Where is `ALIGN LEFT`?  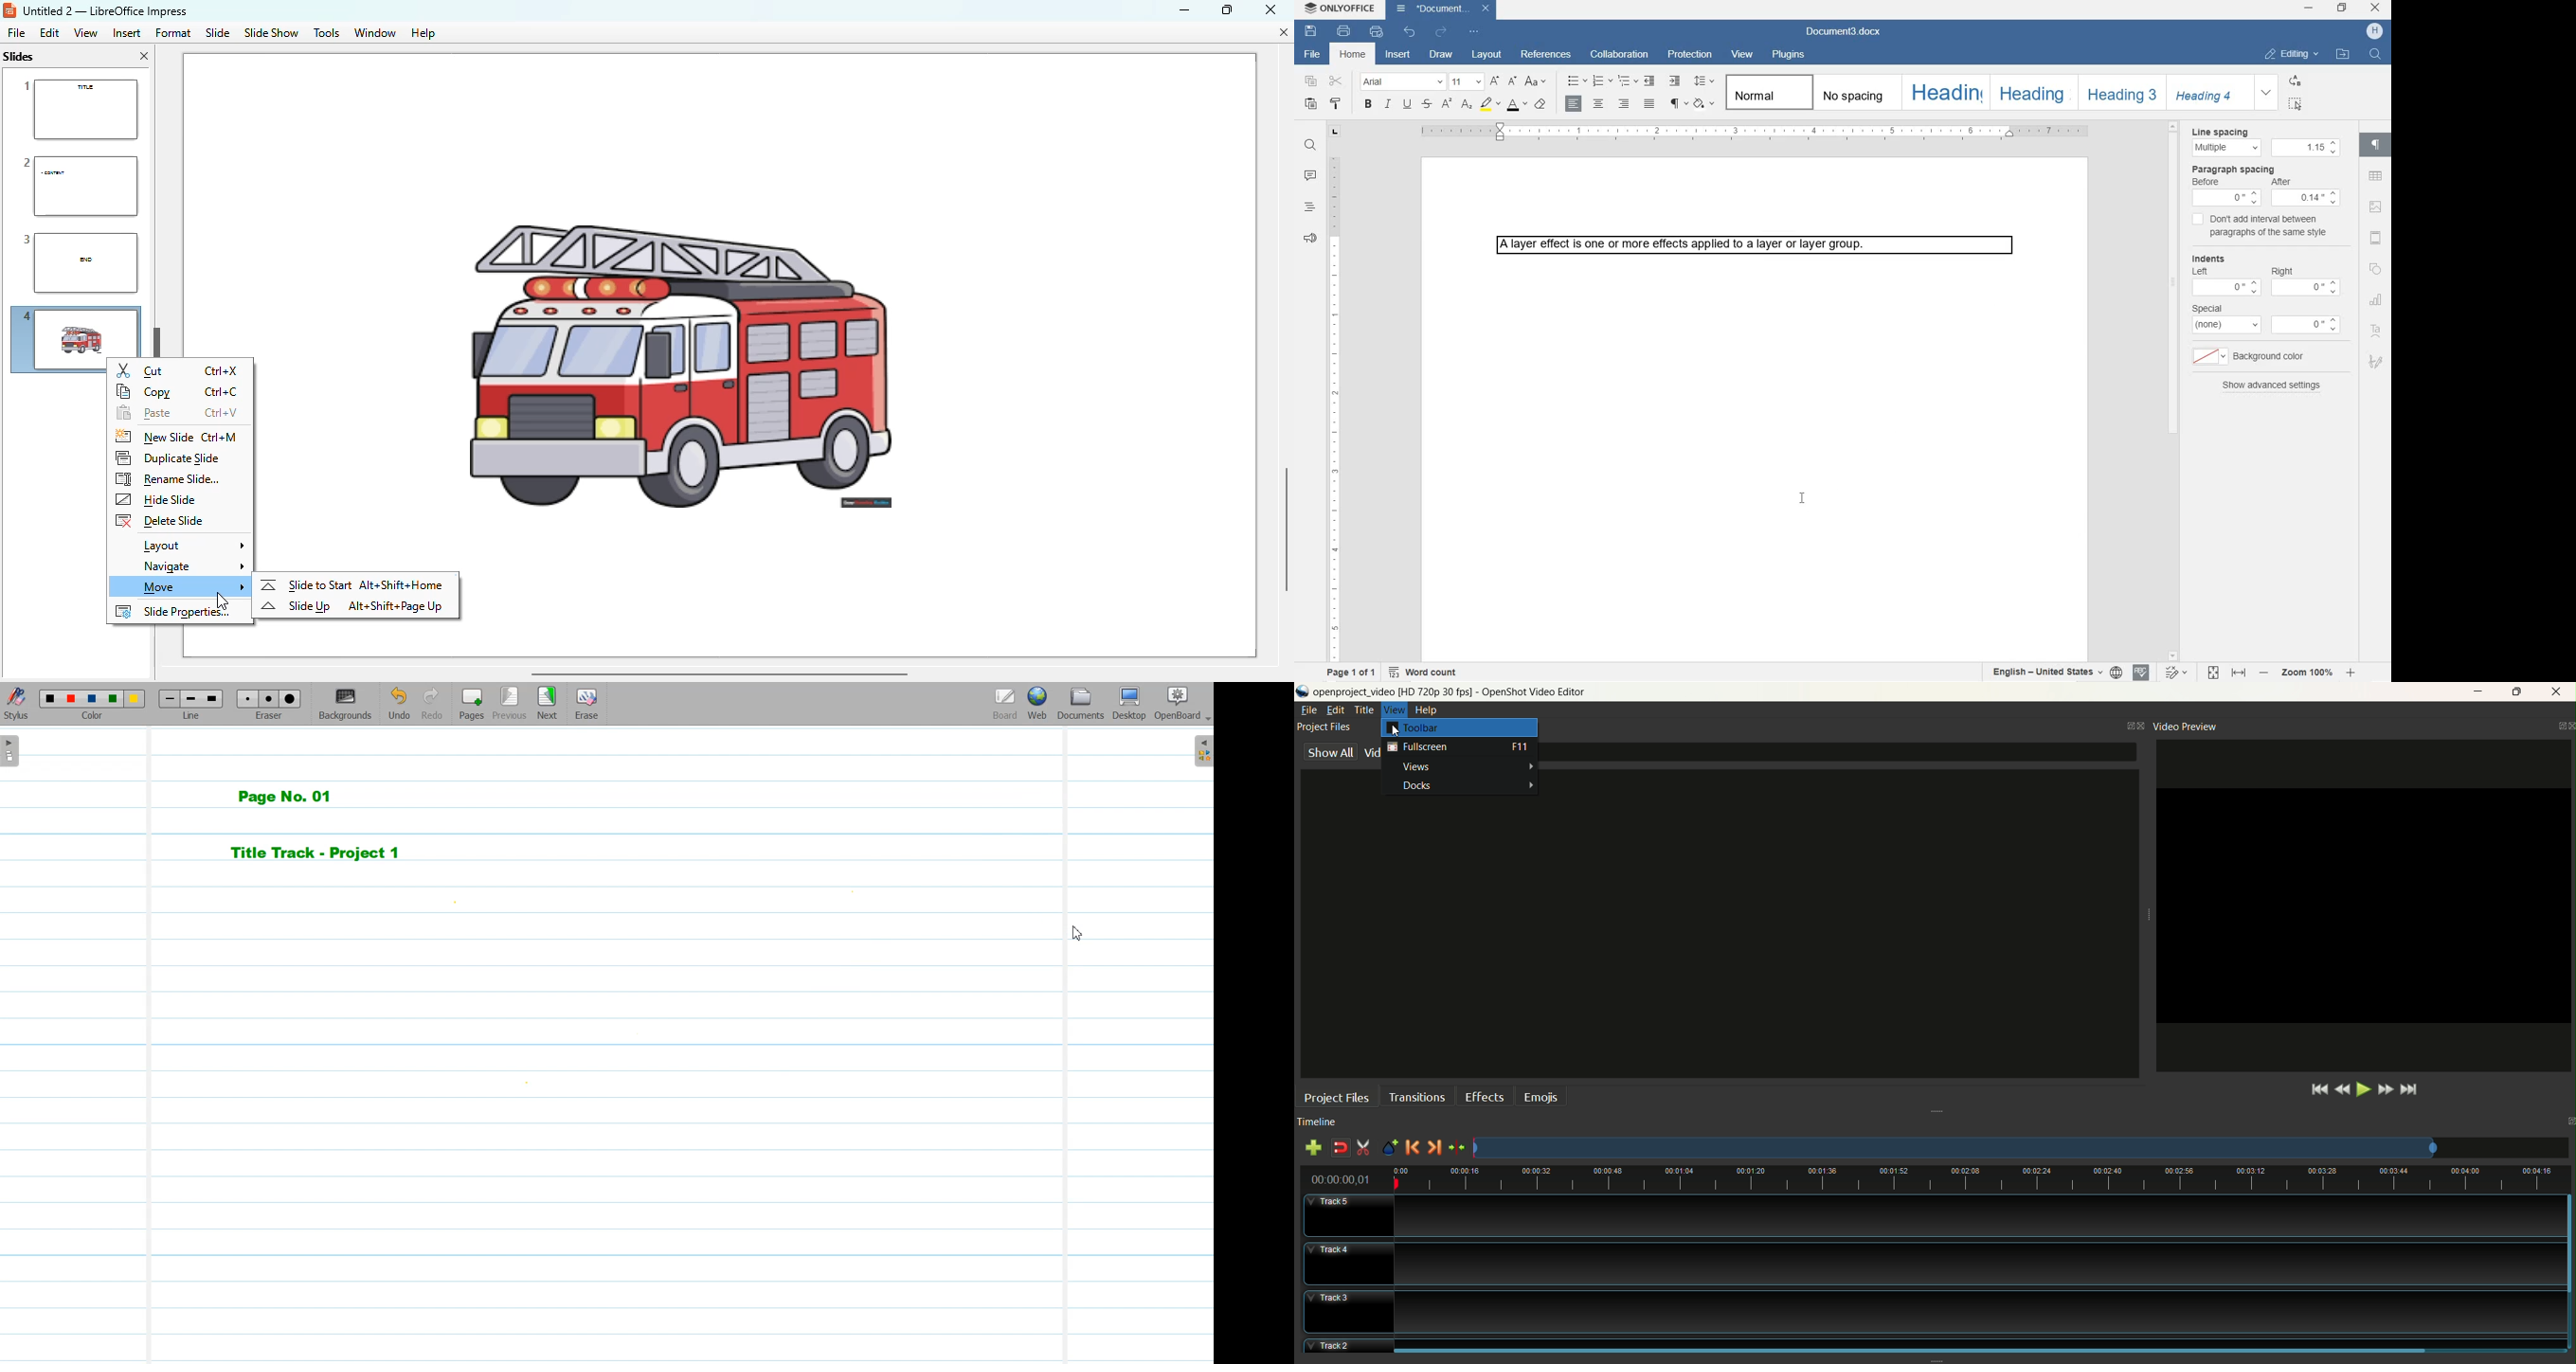
ALIGN LEFT is located at coordinates (1576, 103).